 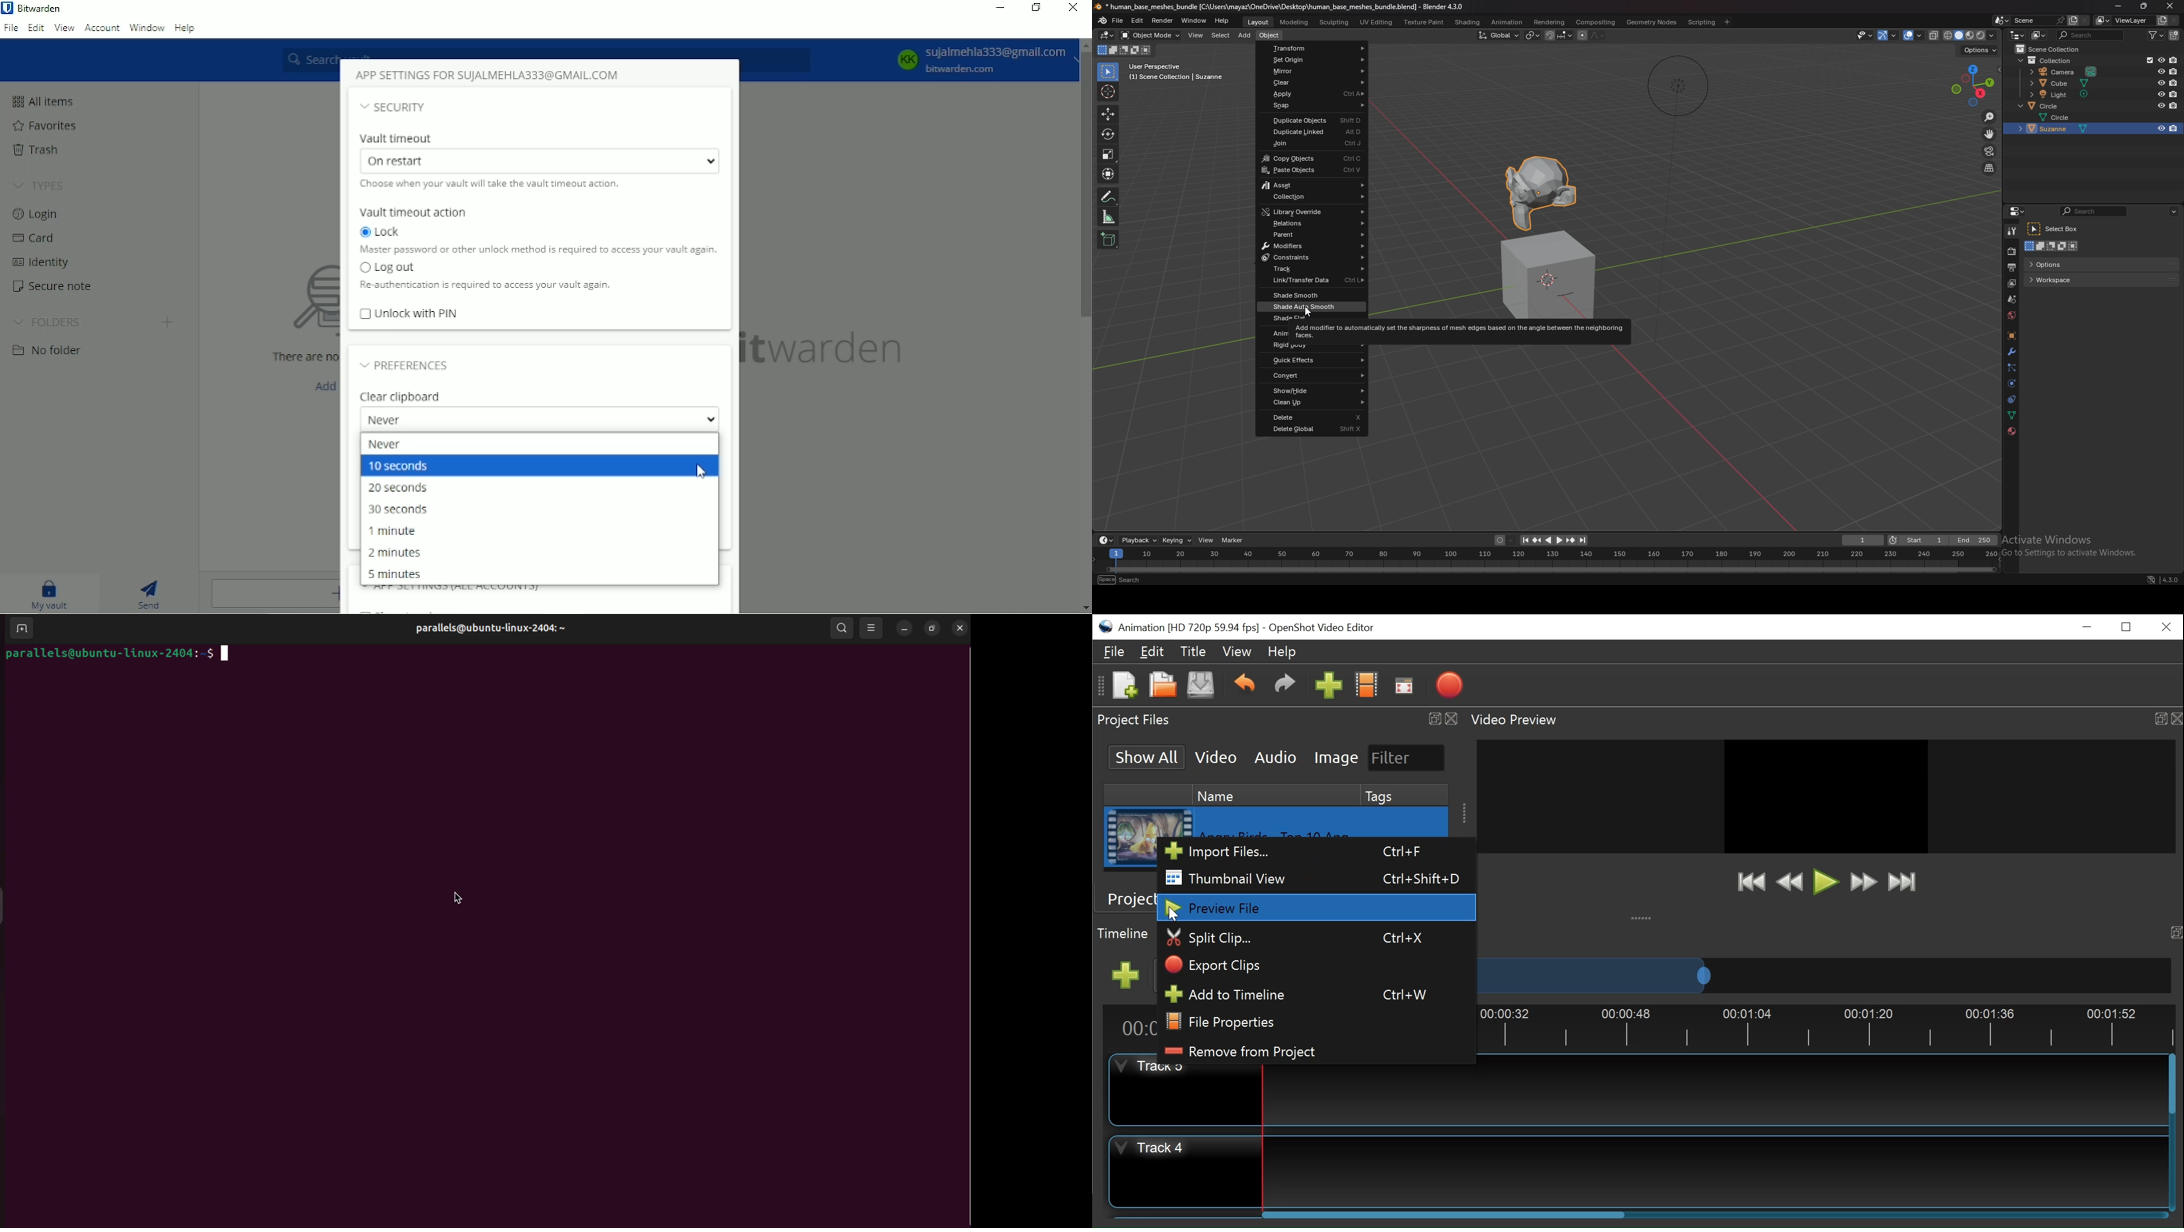 What do you see at coordinates (2011, 336) in the screenshot?
I see `object` at bounding box center [2011, 336].